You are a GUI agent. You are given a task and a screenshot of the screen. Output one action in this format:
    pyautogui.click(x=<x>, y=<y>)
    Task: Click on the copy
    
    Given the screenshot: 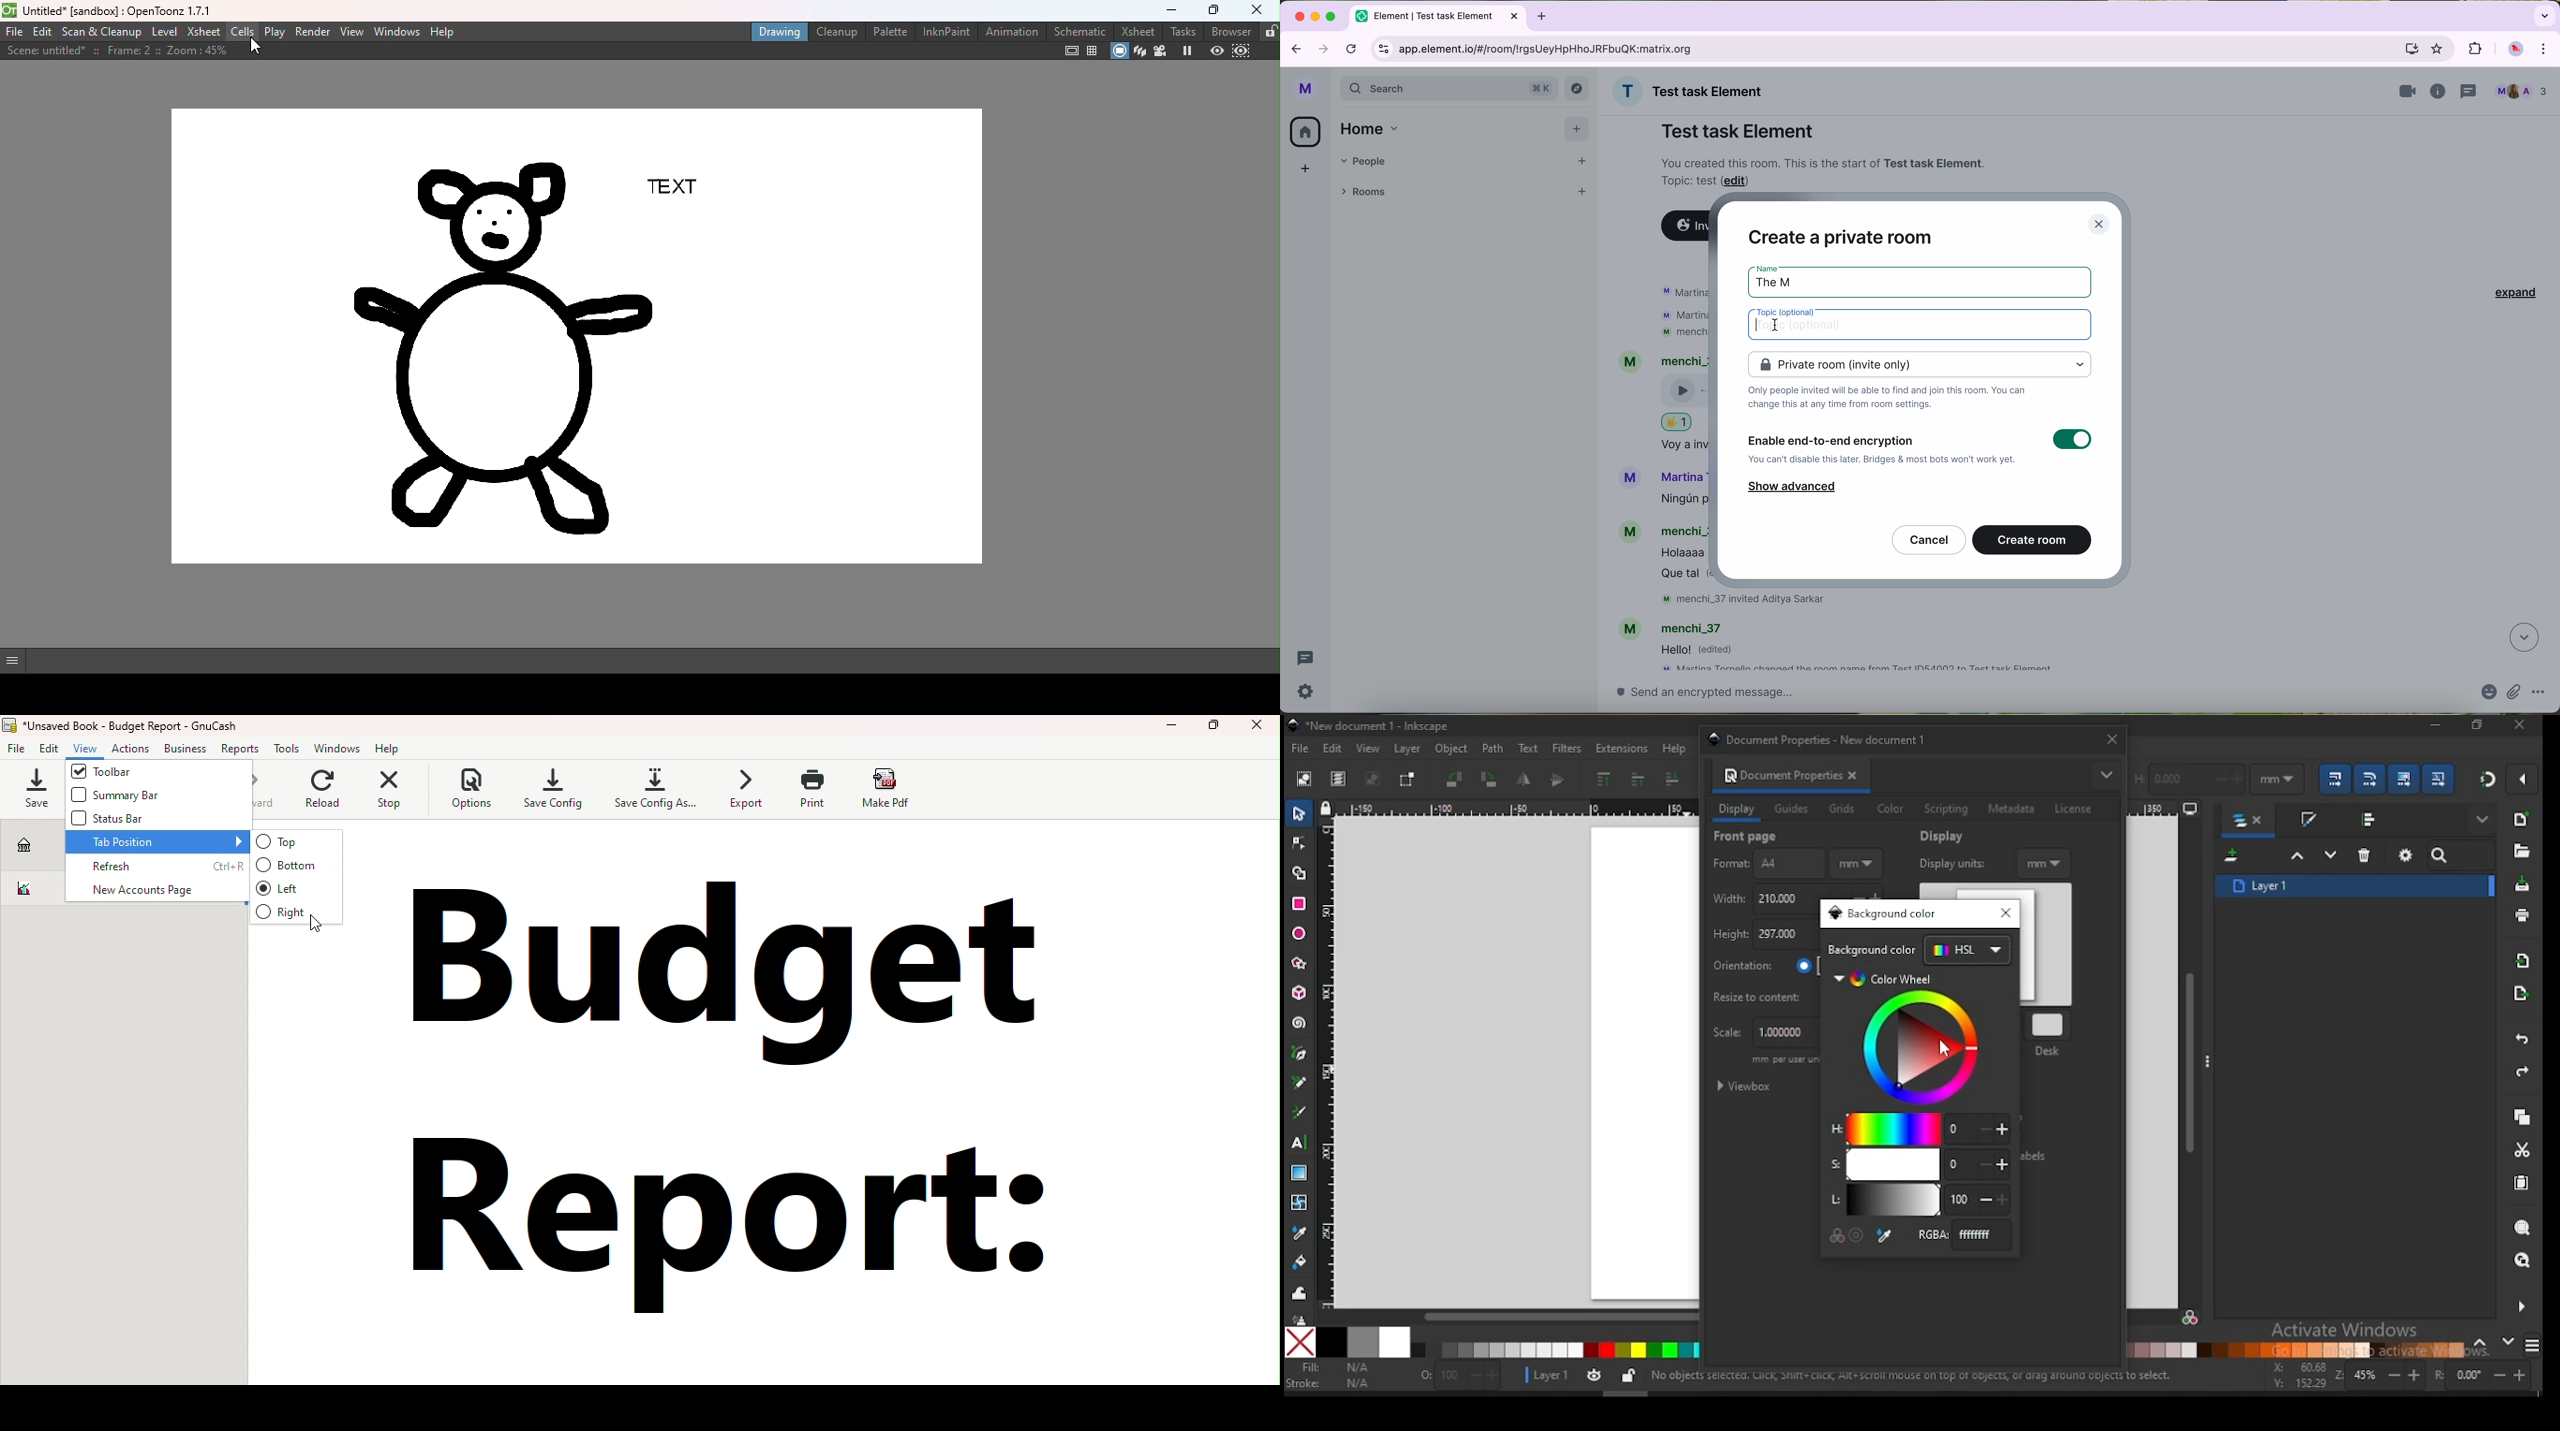 What is the action you would take?
    pyautogui.click(x=2522, y=1118)
    